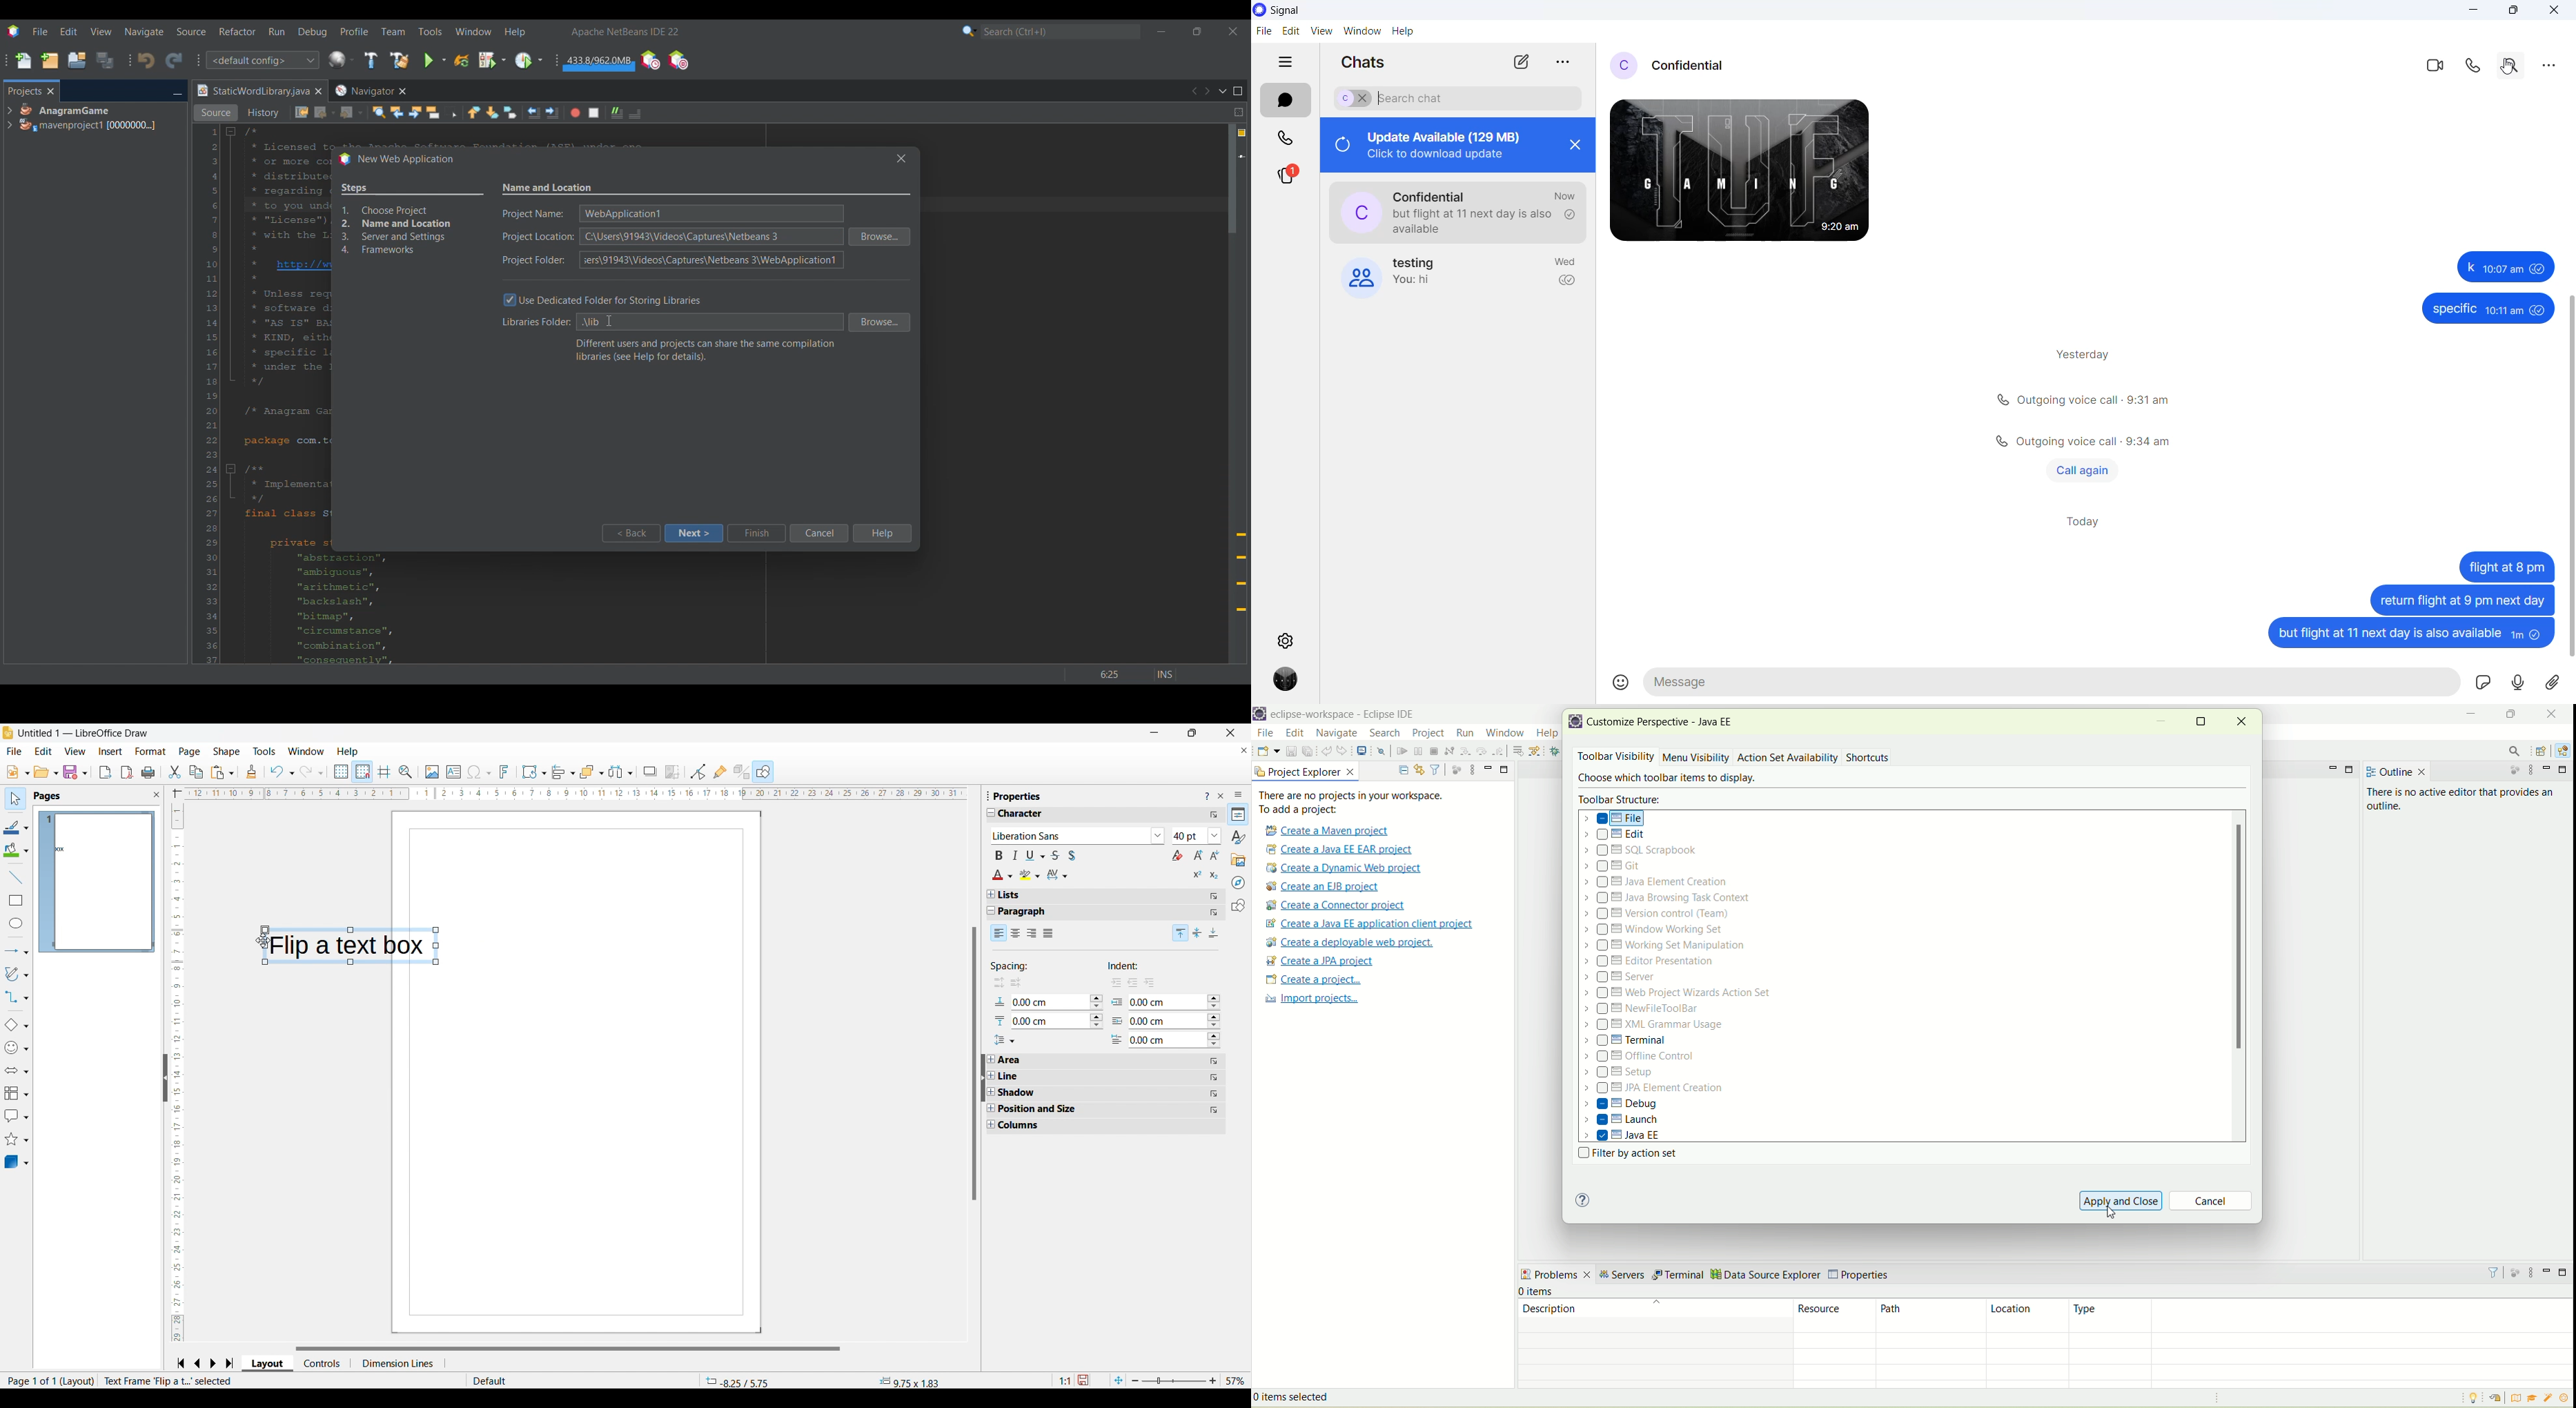 The image size is (2576, 1428). What do you see at coordinates (1232, 394) in the screenshot?
I see `Vertical slide bar` at bounding box center [1232, 394].